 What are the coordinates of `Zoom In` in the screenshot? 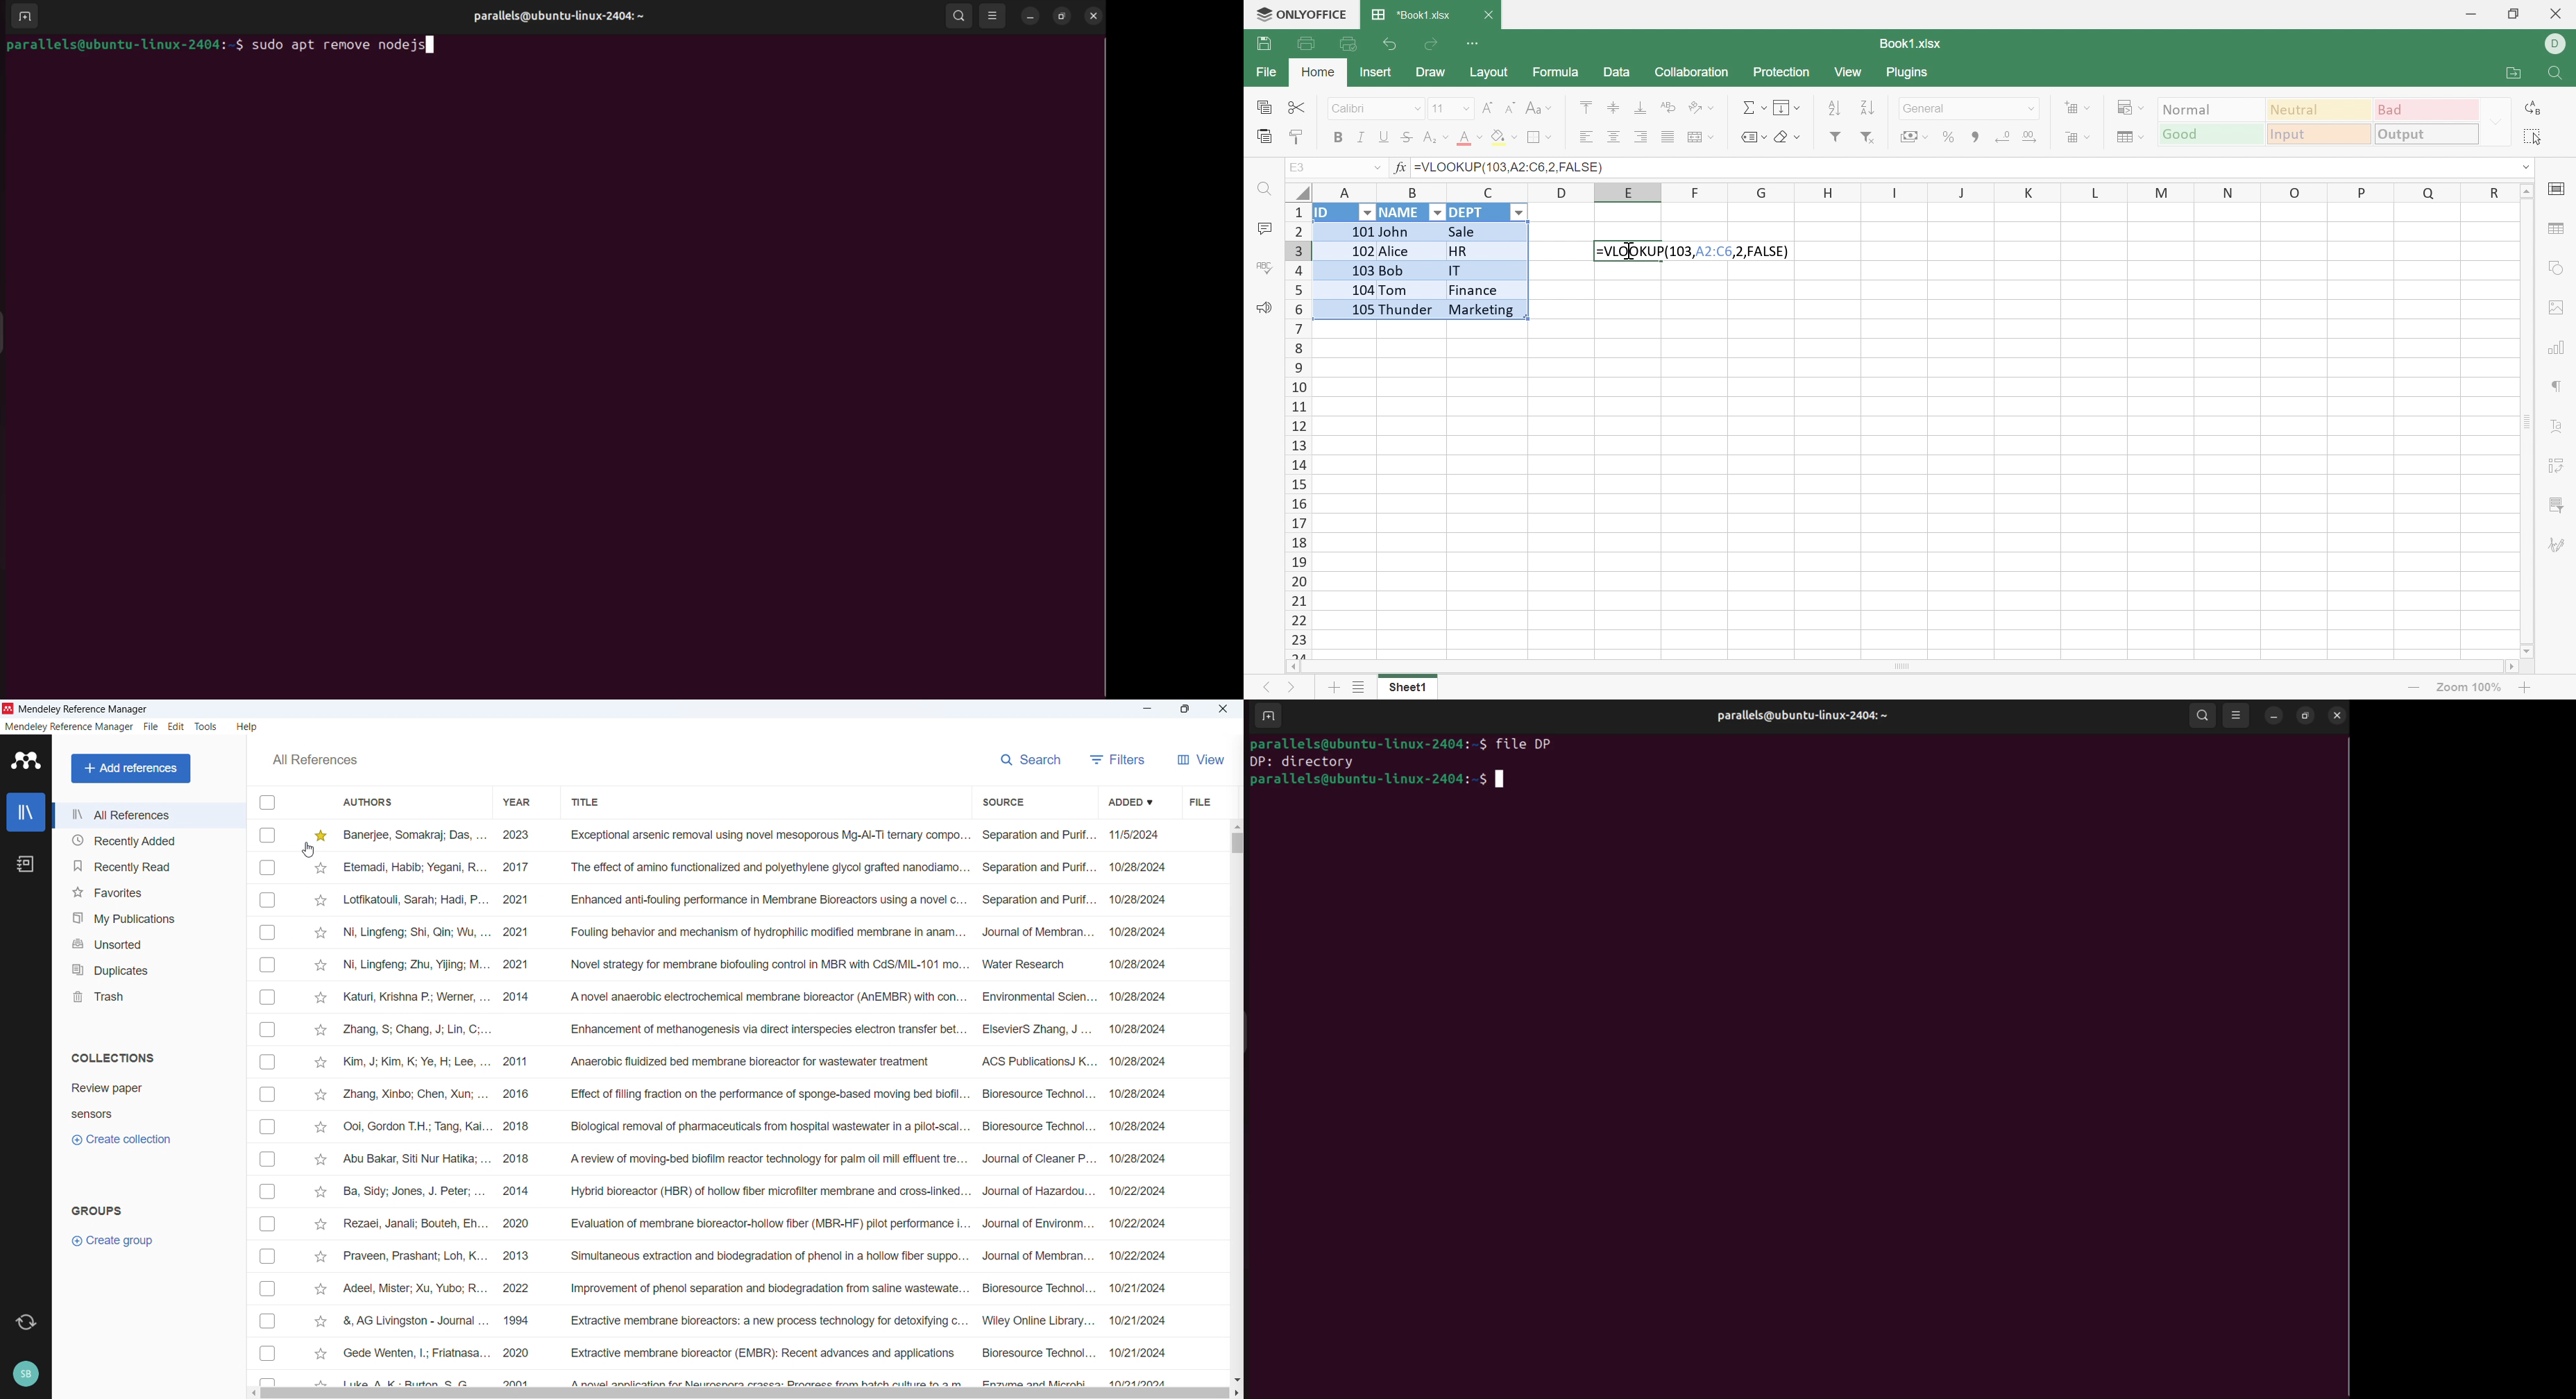 It's located at (2525, 688).